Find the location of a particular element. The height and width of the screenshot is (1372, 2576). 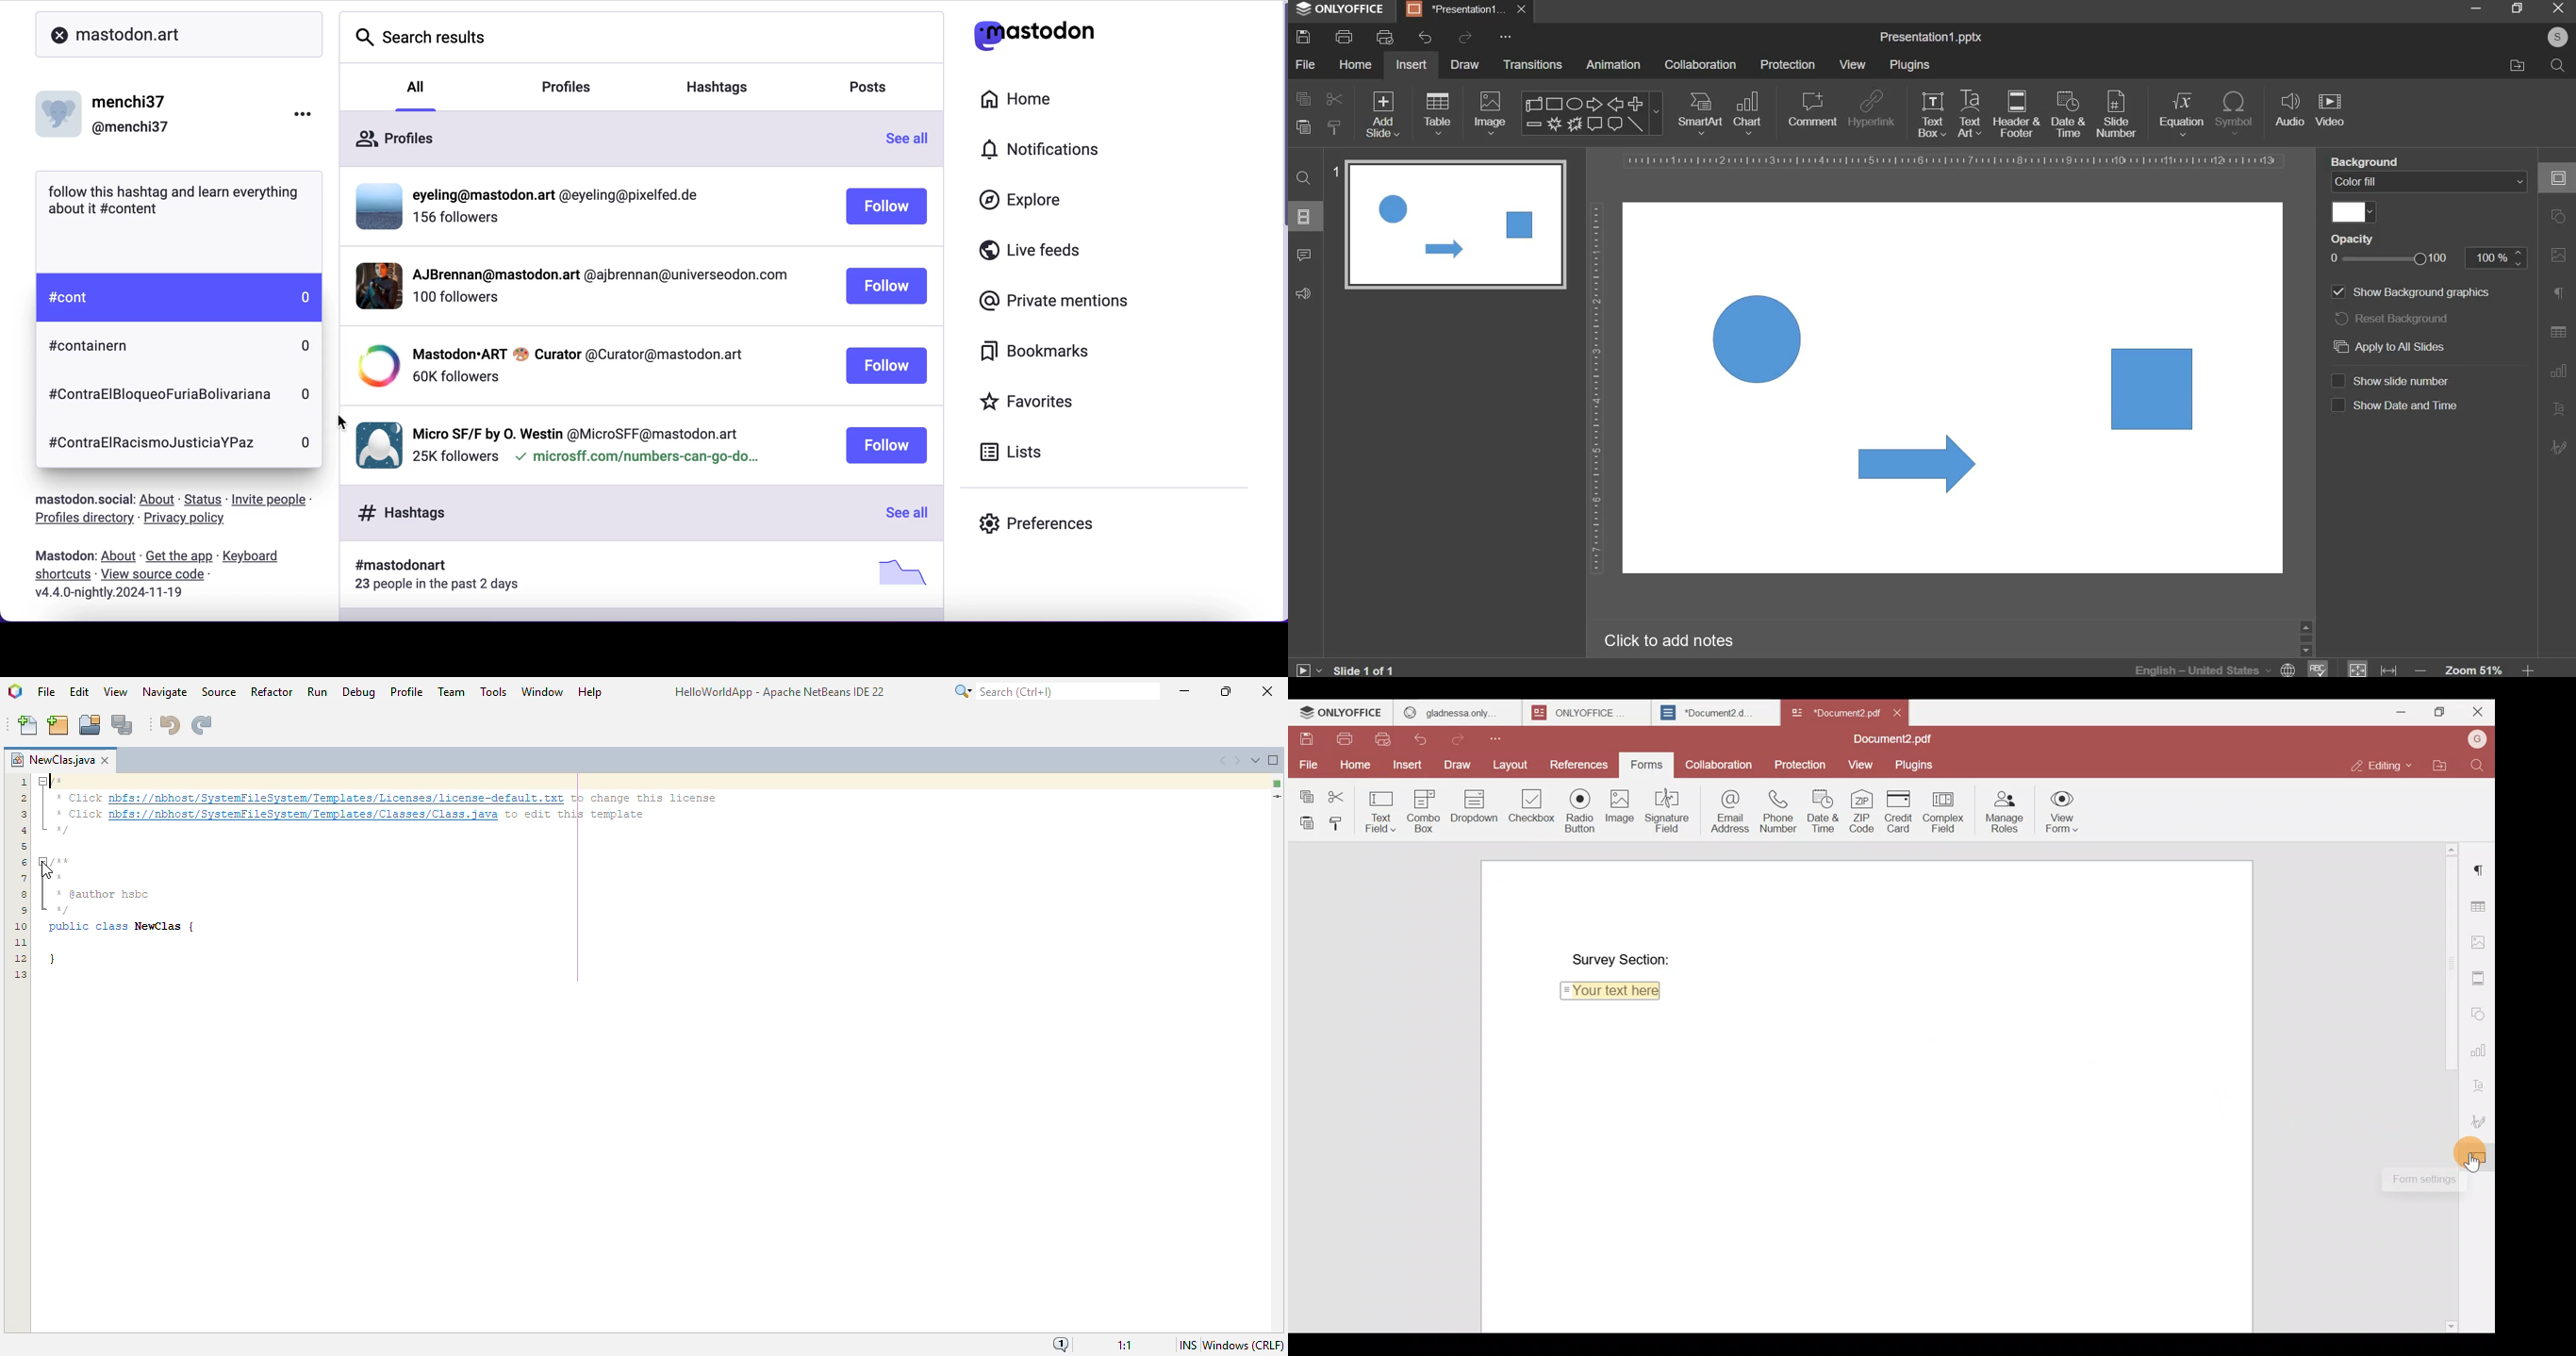

table setting is located at coordinates (2558, 331).